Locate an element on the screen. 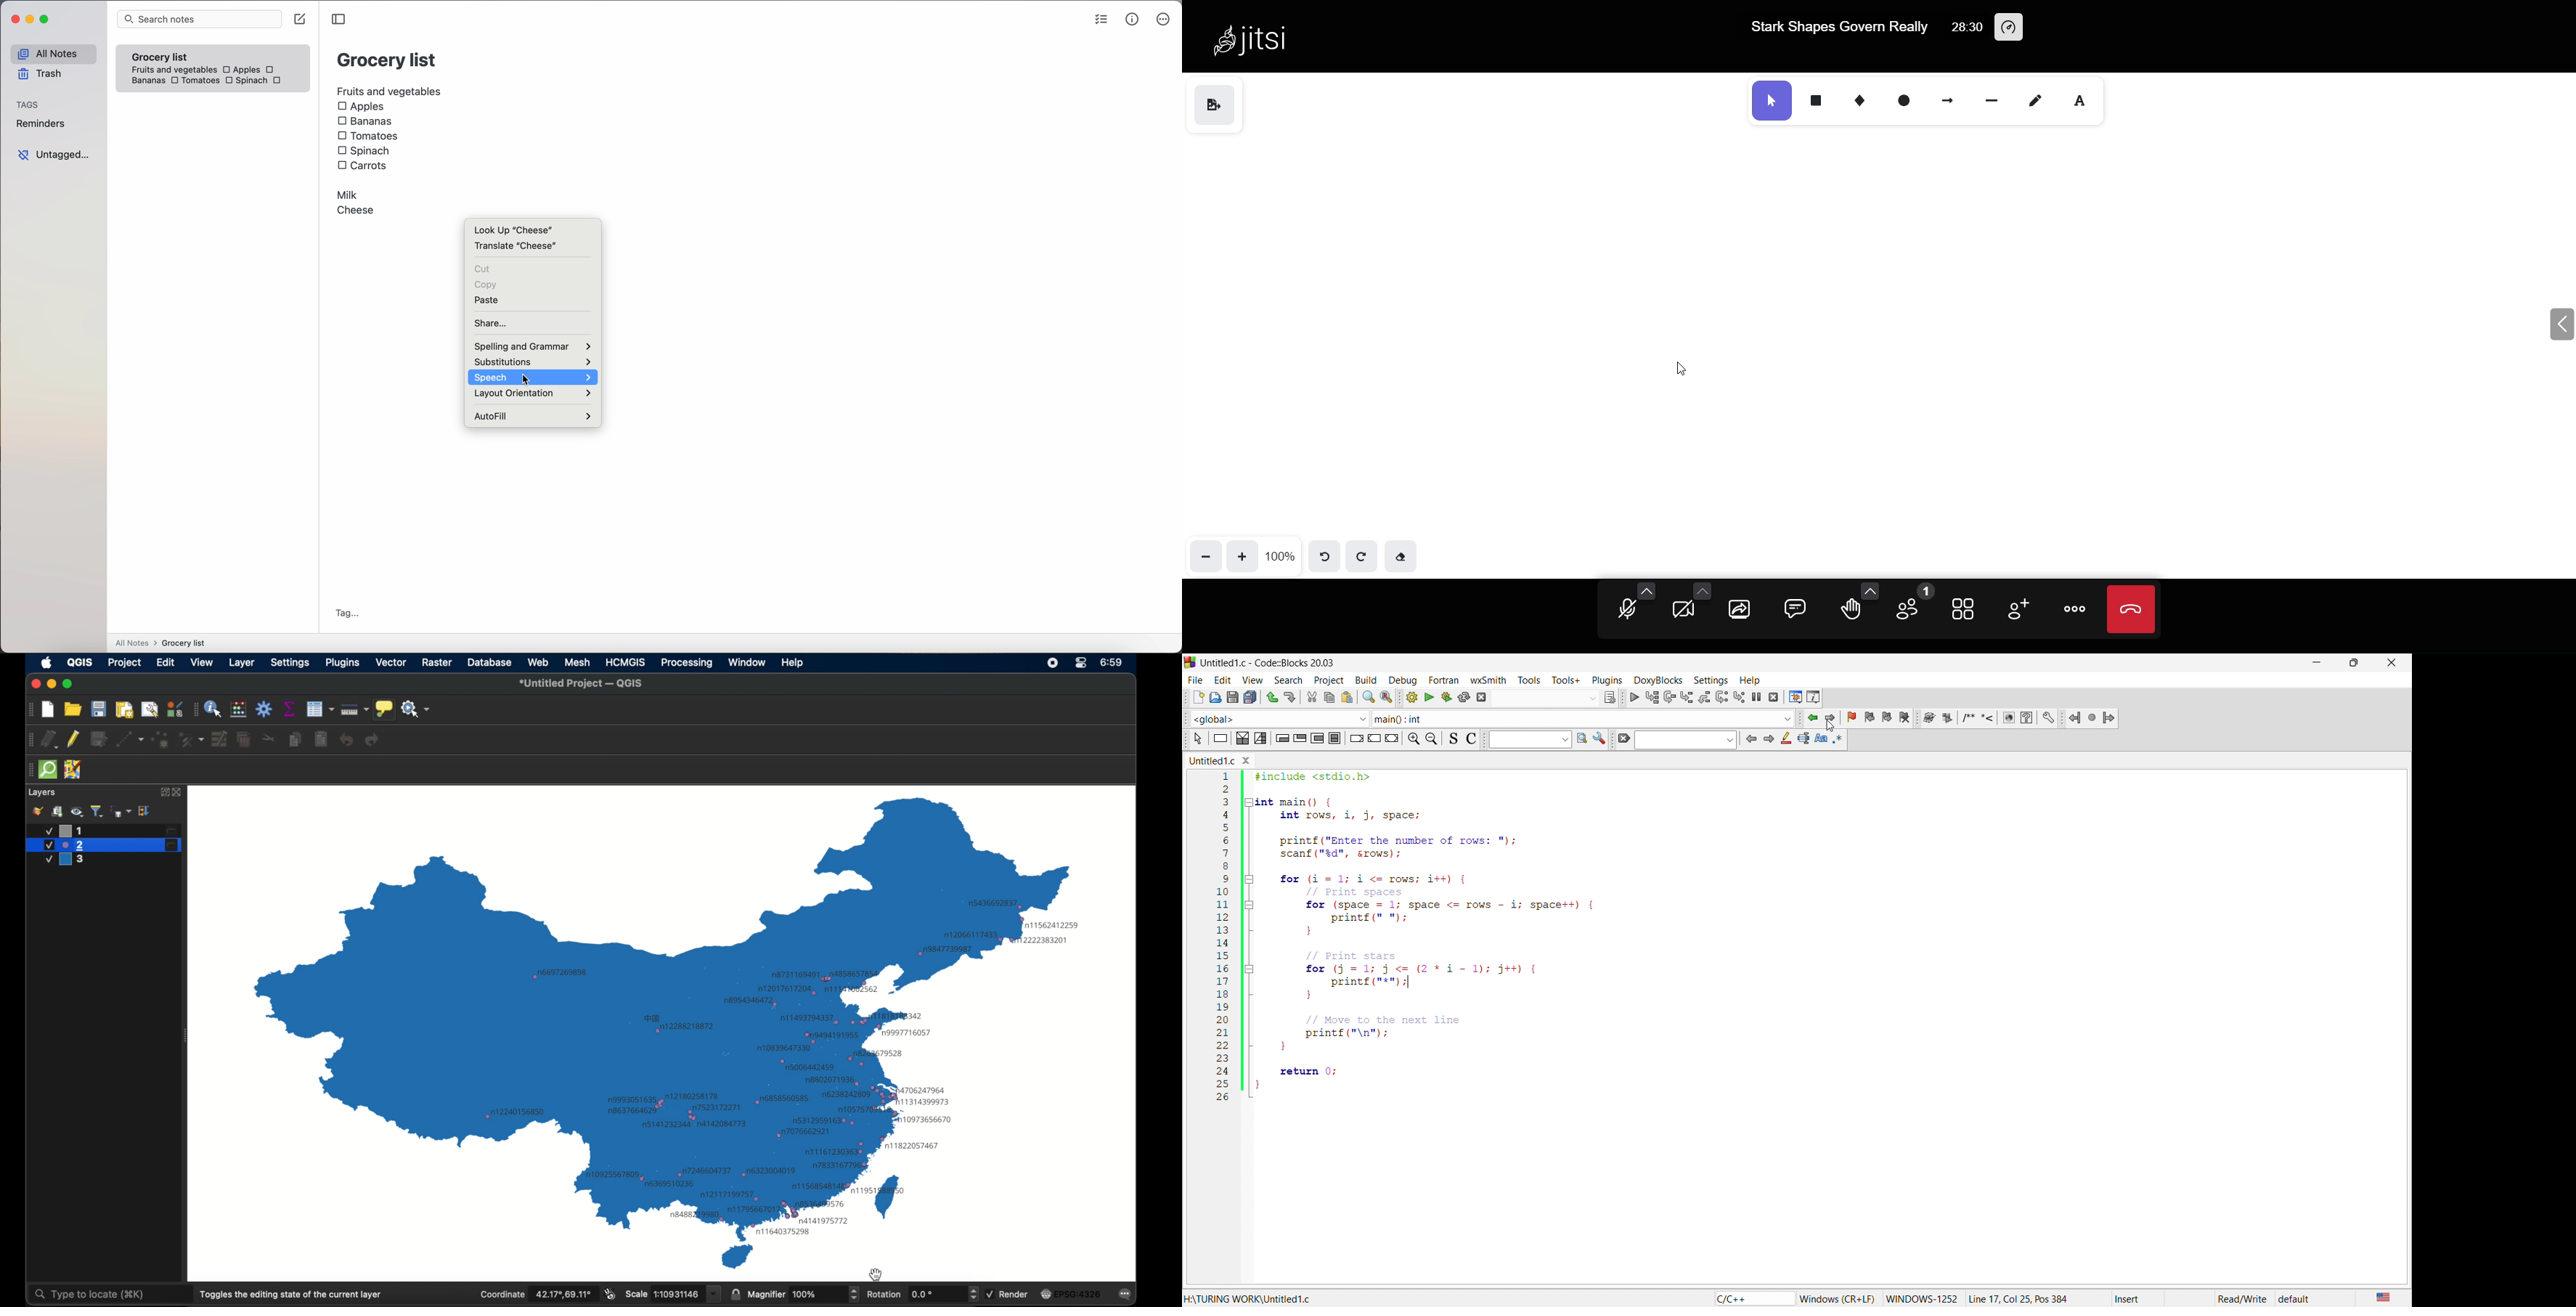 Image resolution: width=2576 pixels, height=1316 pixels. search bar is located at coordinates (1676, 740).